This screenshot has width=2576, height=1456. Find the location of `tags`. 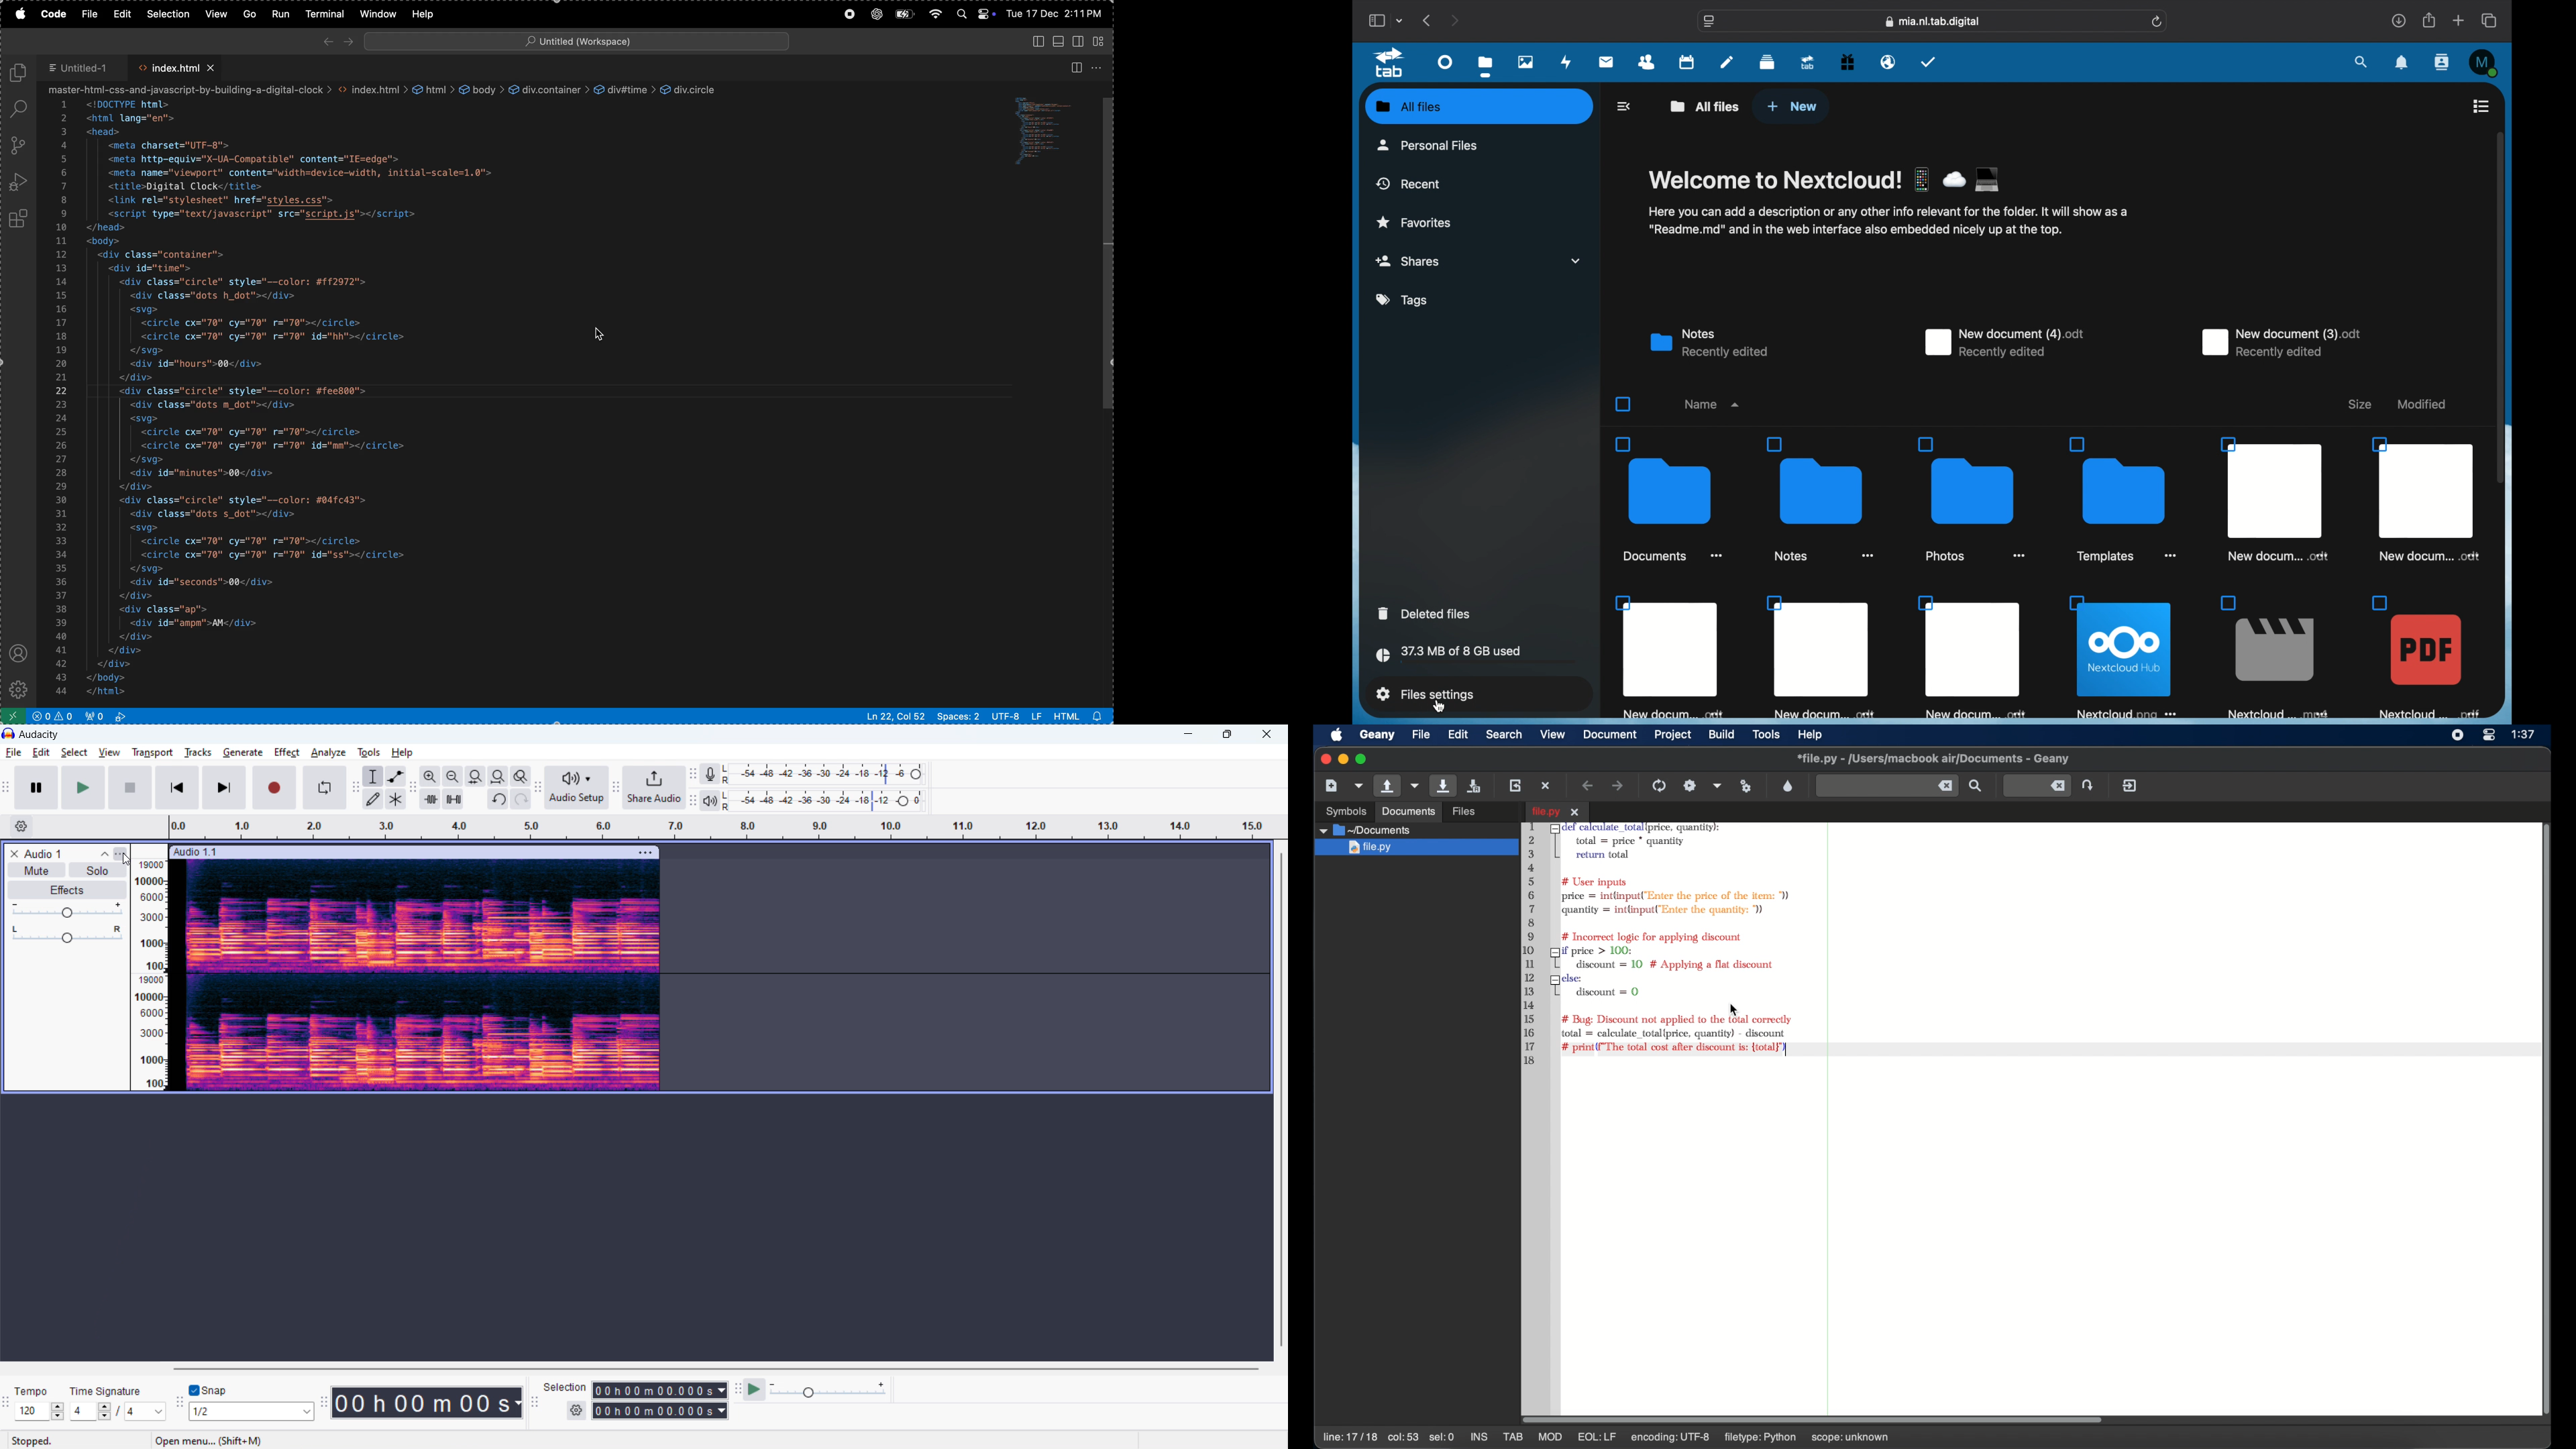

tags is located at coordinates (1404, 301).